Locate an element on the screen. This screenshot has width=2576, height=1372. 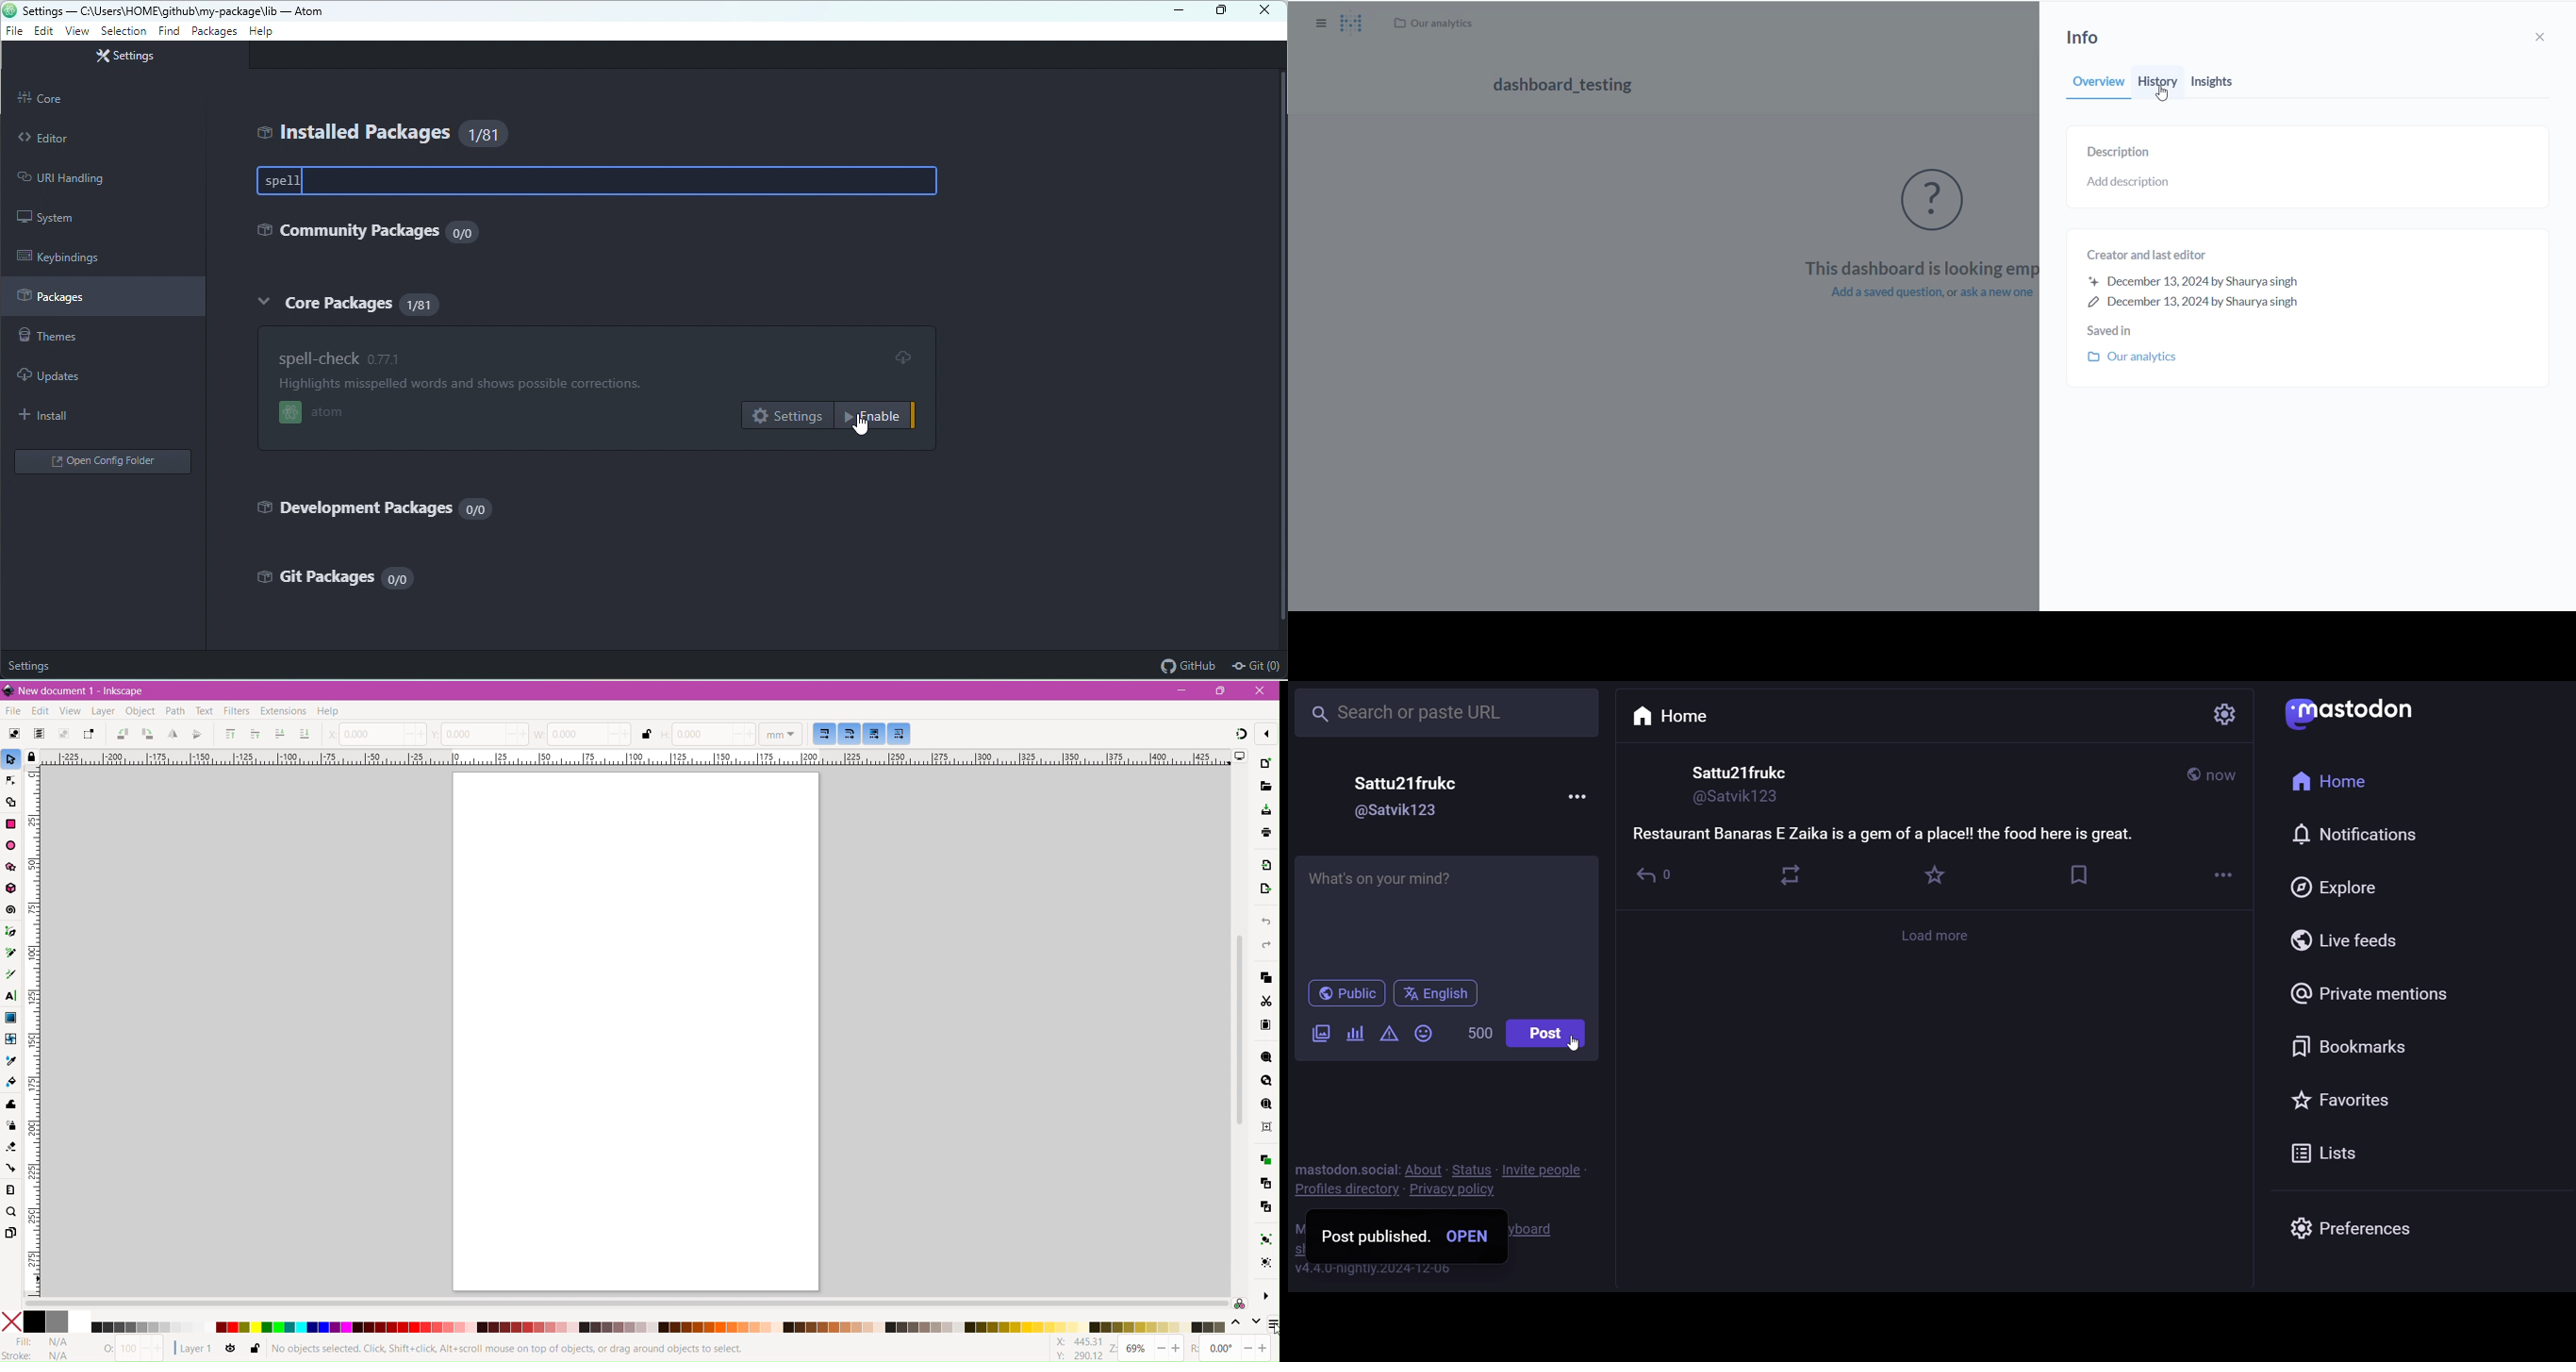
Zoom Center Page is located at coordinates (1265, 1129).